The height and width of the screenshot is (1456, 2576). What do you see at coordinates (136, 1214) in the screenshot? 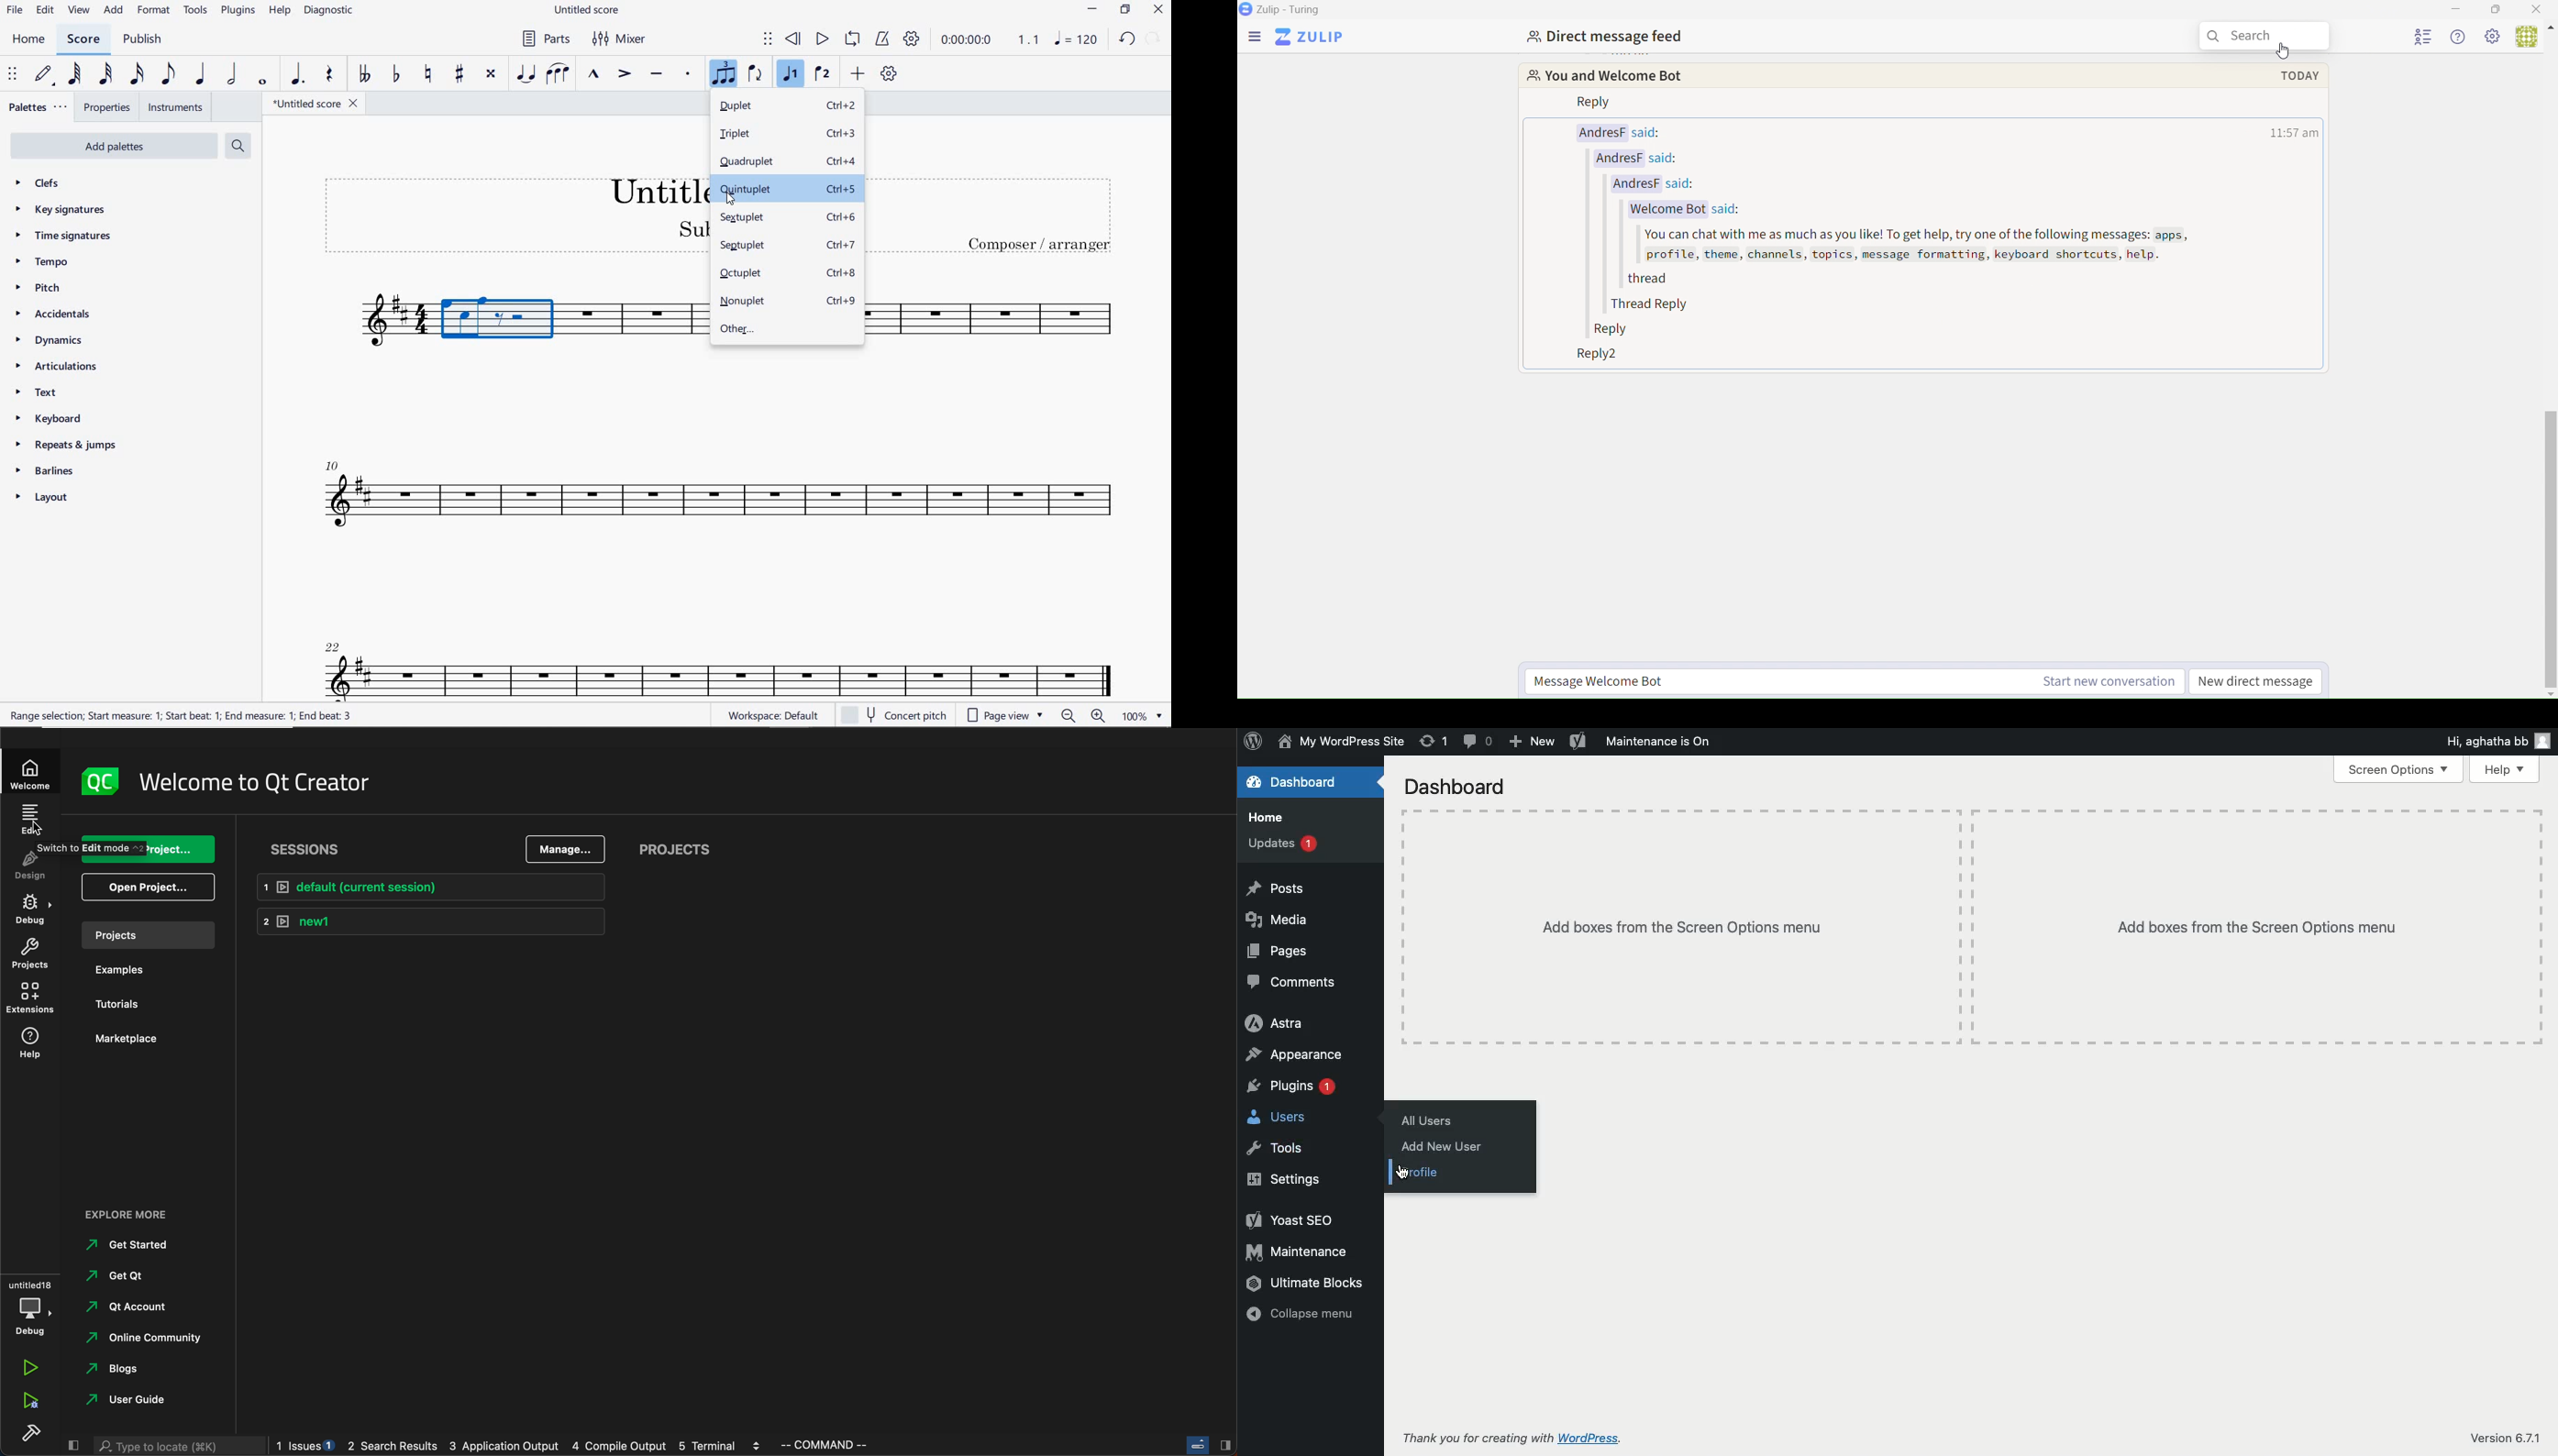
I see `explore ` at bounding box center [136, 1214].